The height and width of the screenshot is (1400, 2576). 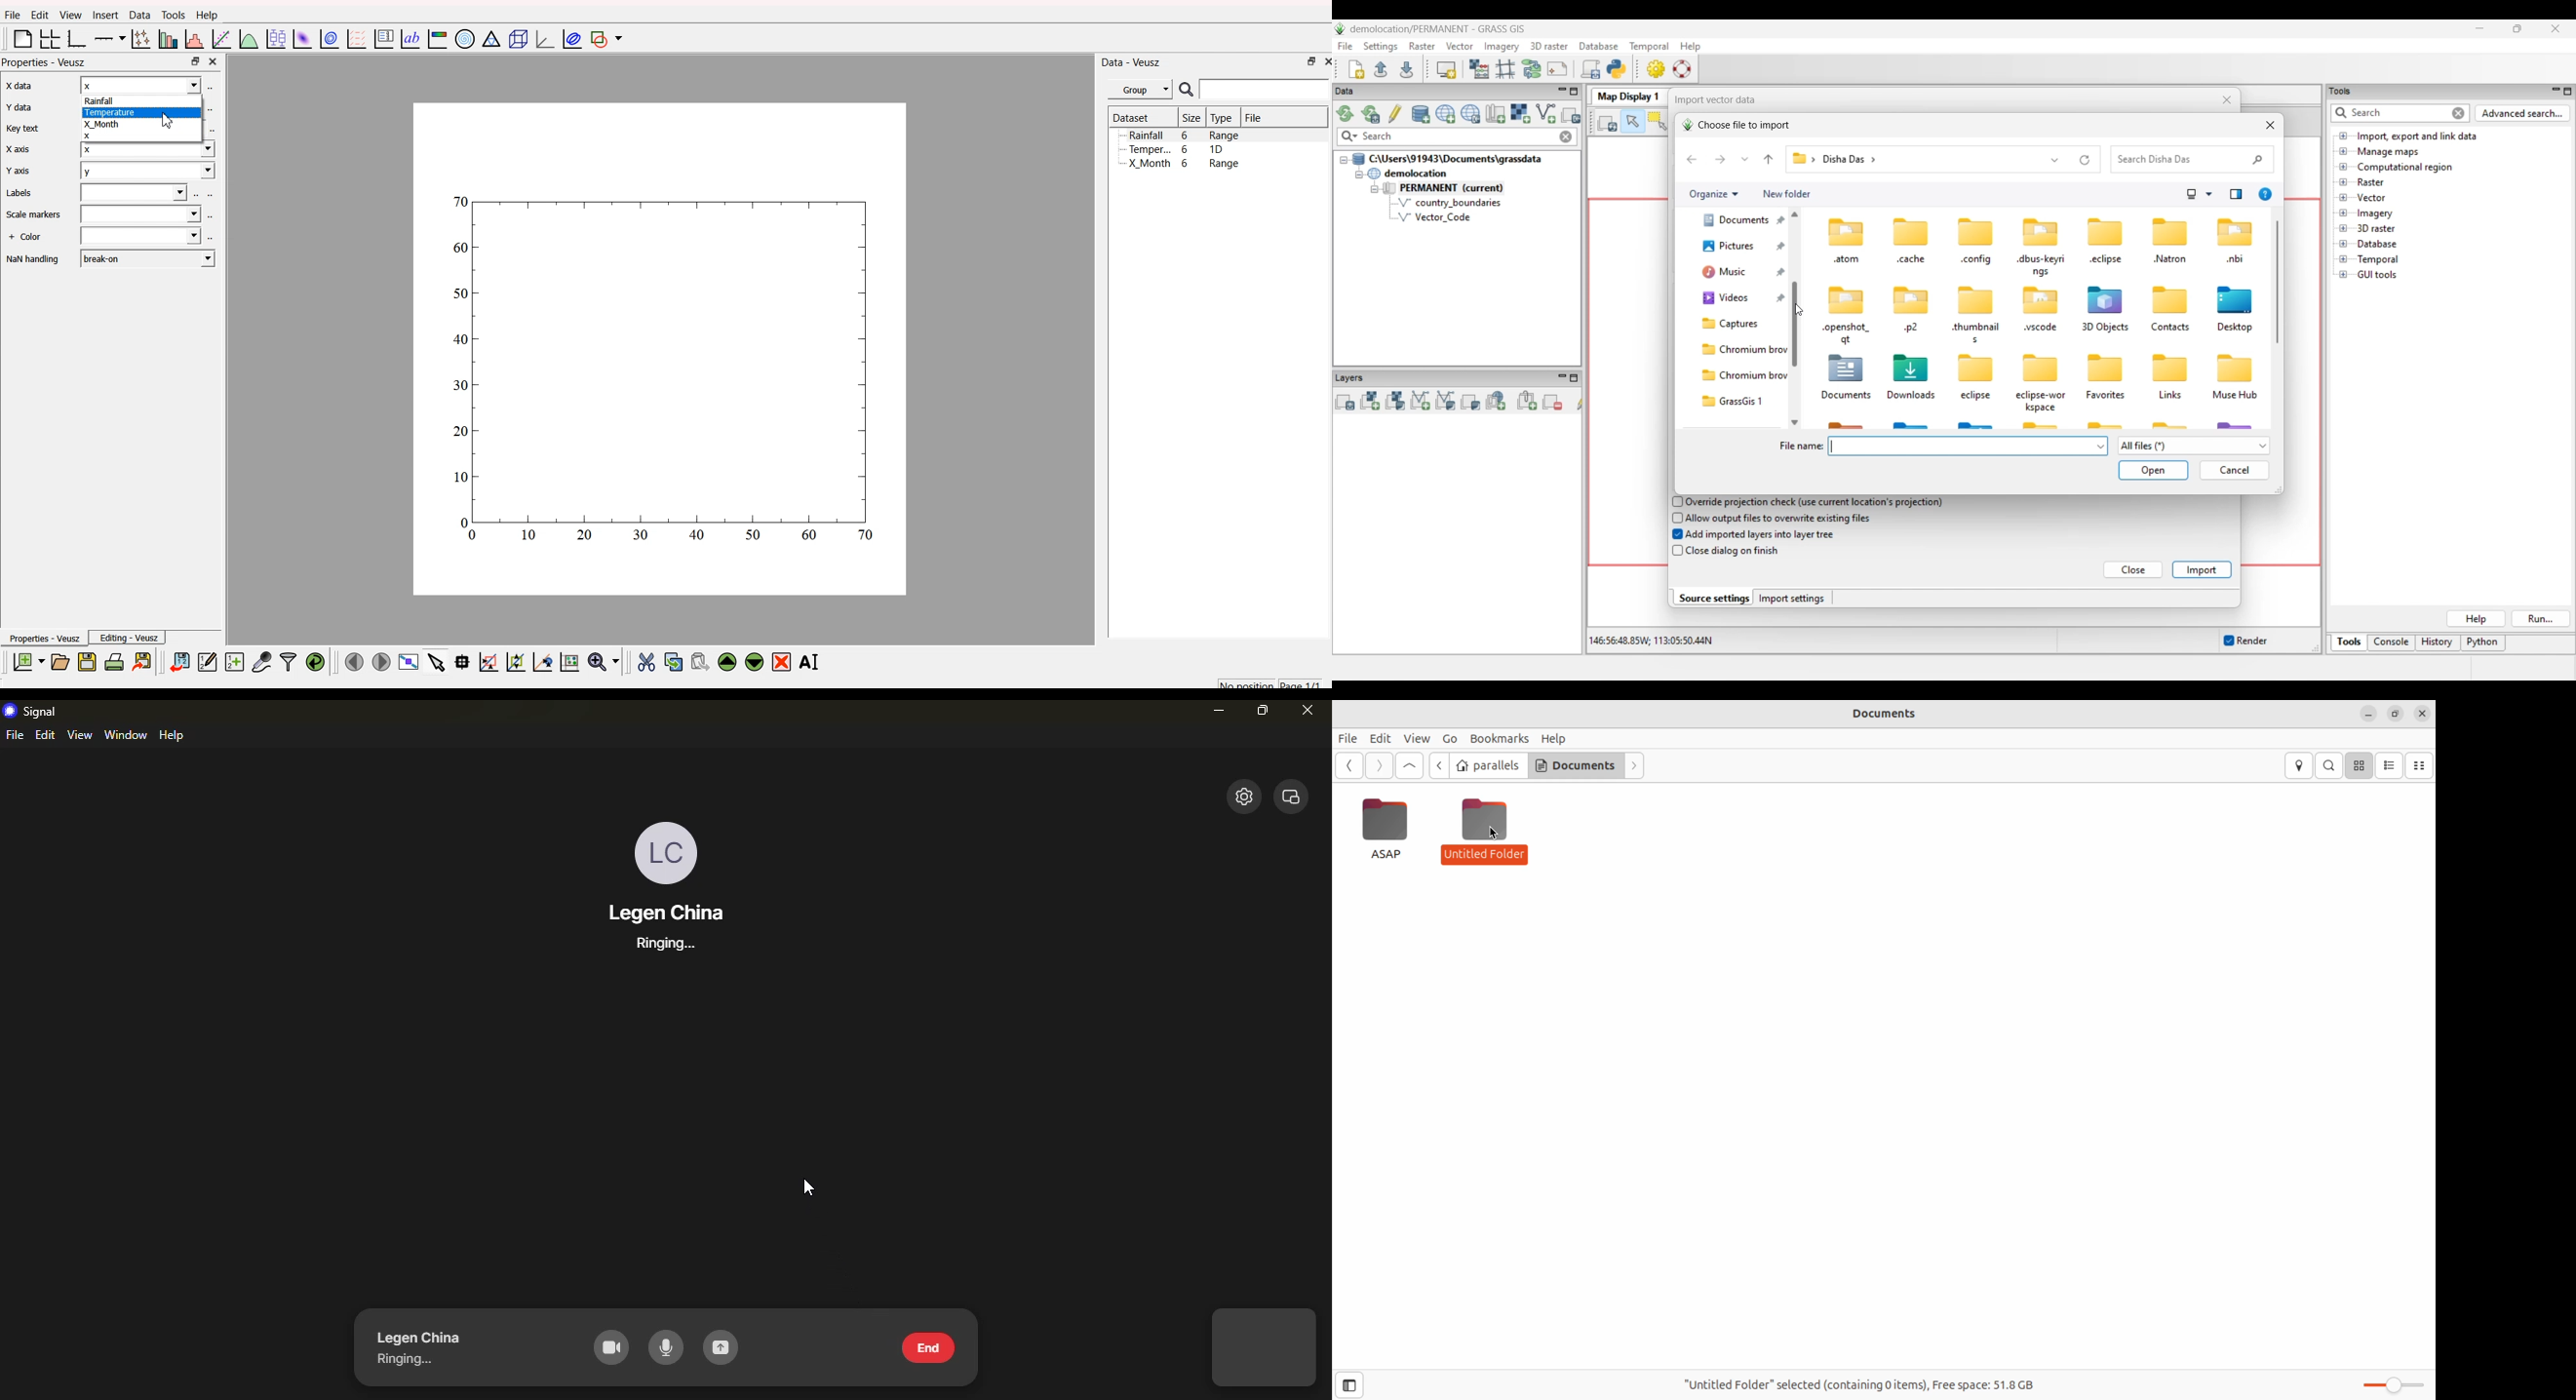 What do you see at coordinates (143, 214) in the screenshot?
I see `field` at bounding box center [143, 214].